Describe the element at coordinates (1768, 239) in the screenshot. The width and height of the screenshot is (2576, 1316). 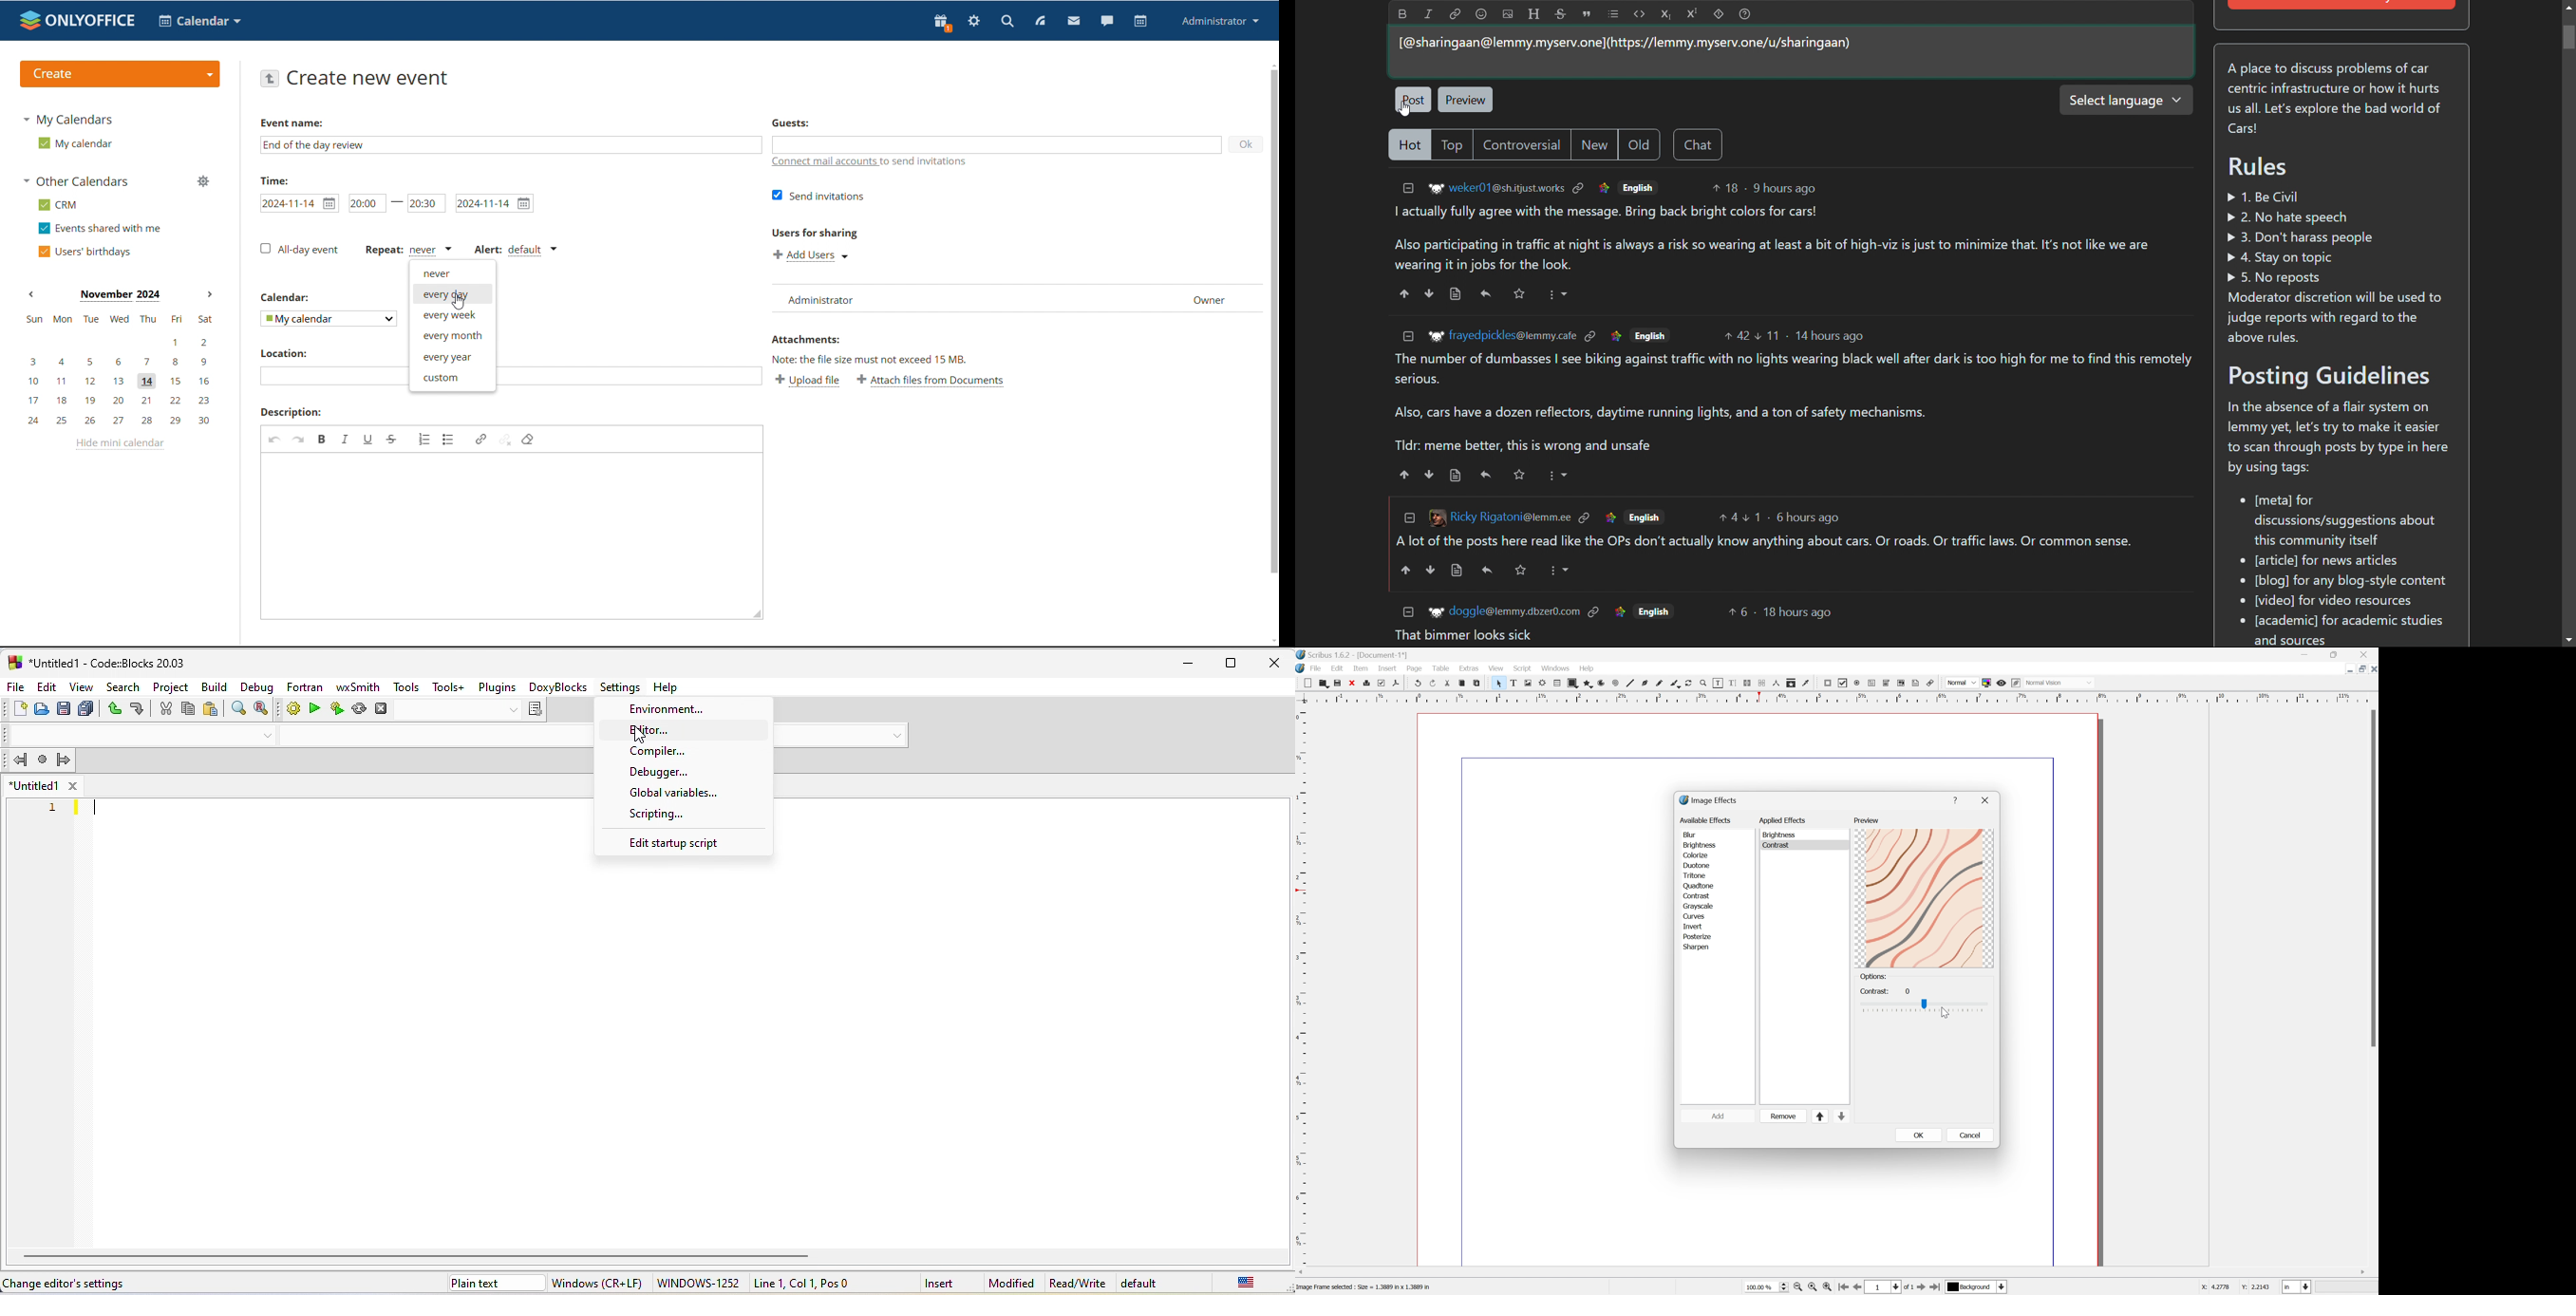
I see `I actually fully agree with the message. Bring back bright colors for cars!
Also participating in traffic at night is always a risk so wearing at least a bit of high-viz is just to minimize that. It's not like we are
wearing it in jobs for the look.` at that location.